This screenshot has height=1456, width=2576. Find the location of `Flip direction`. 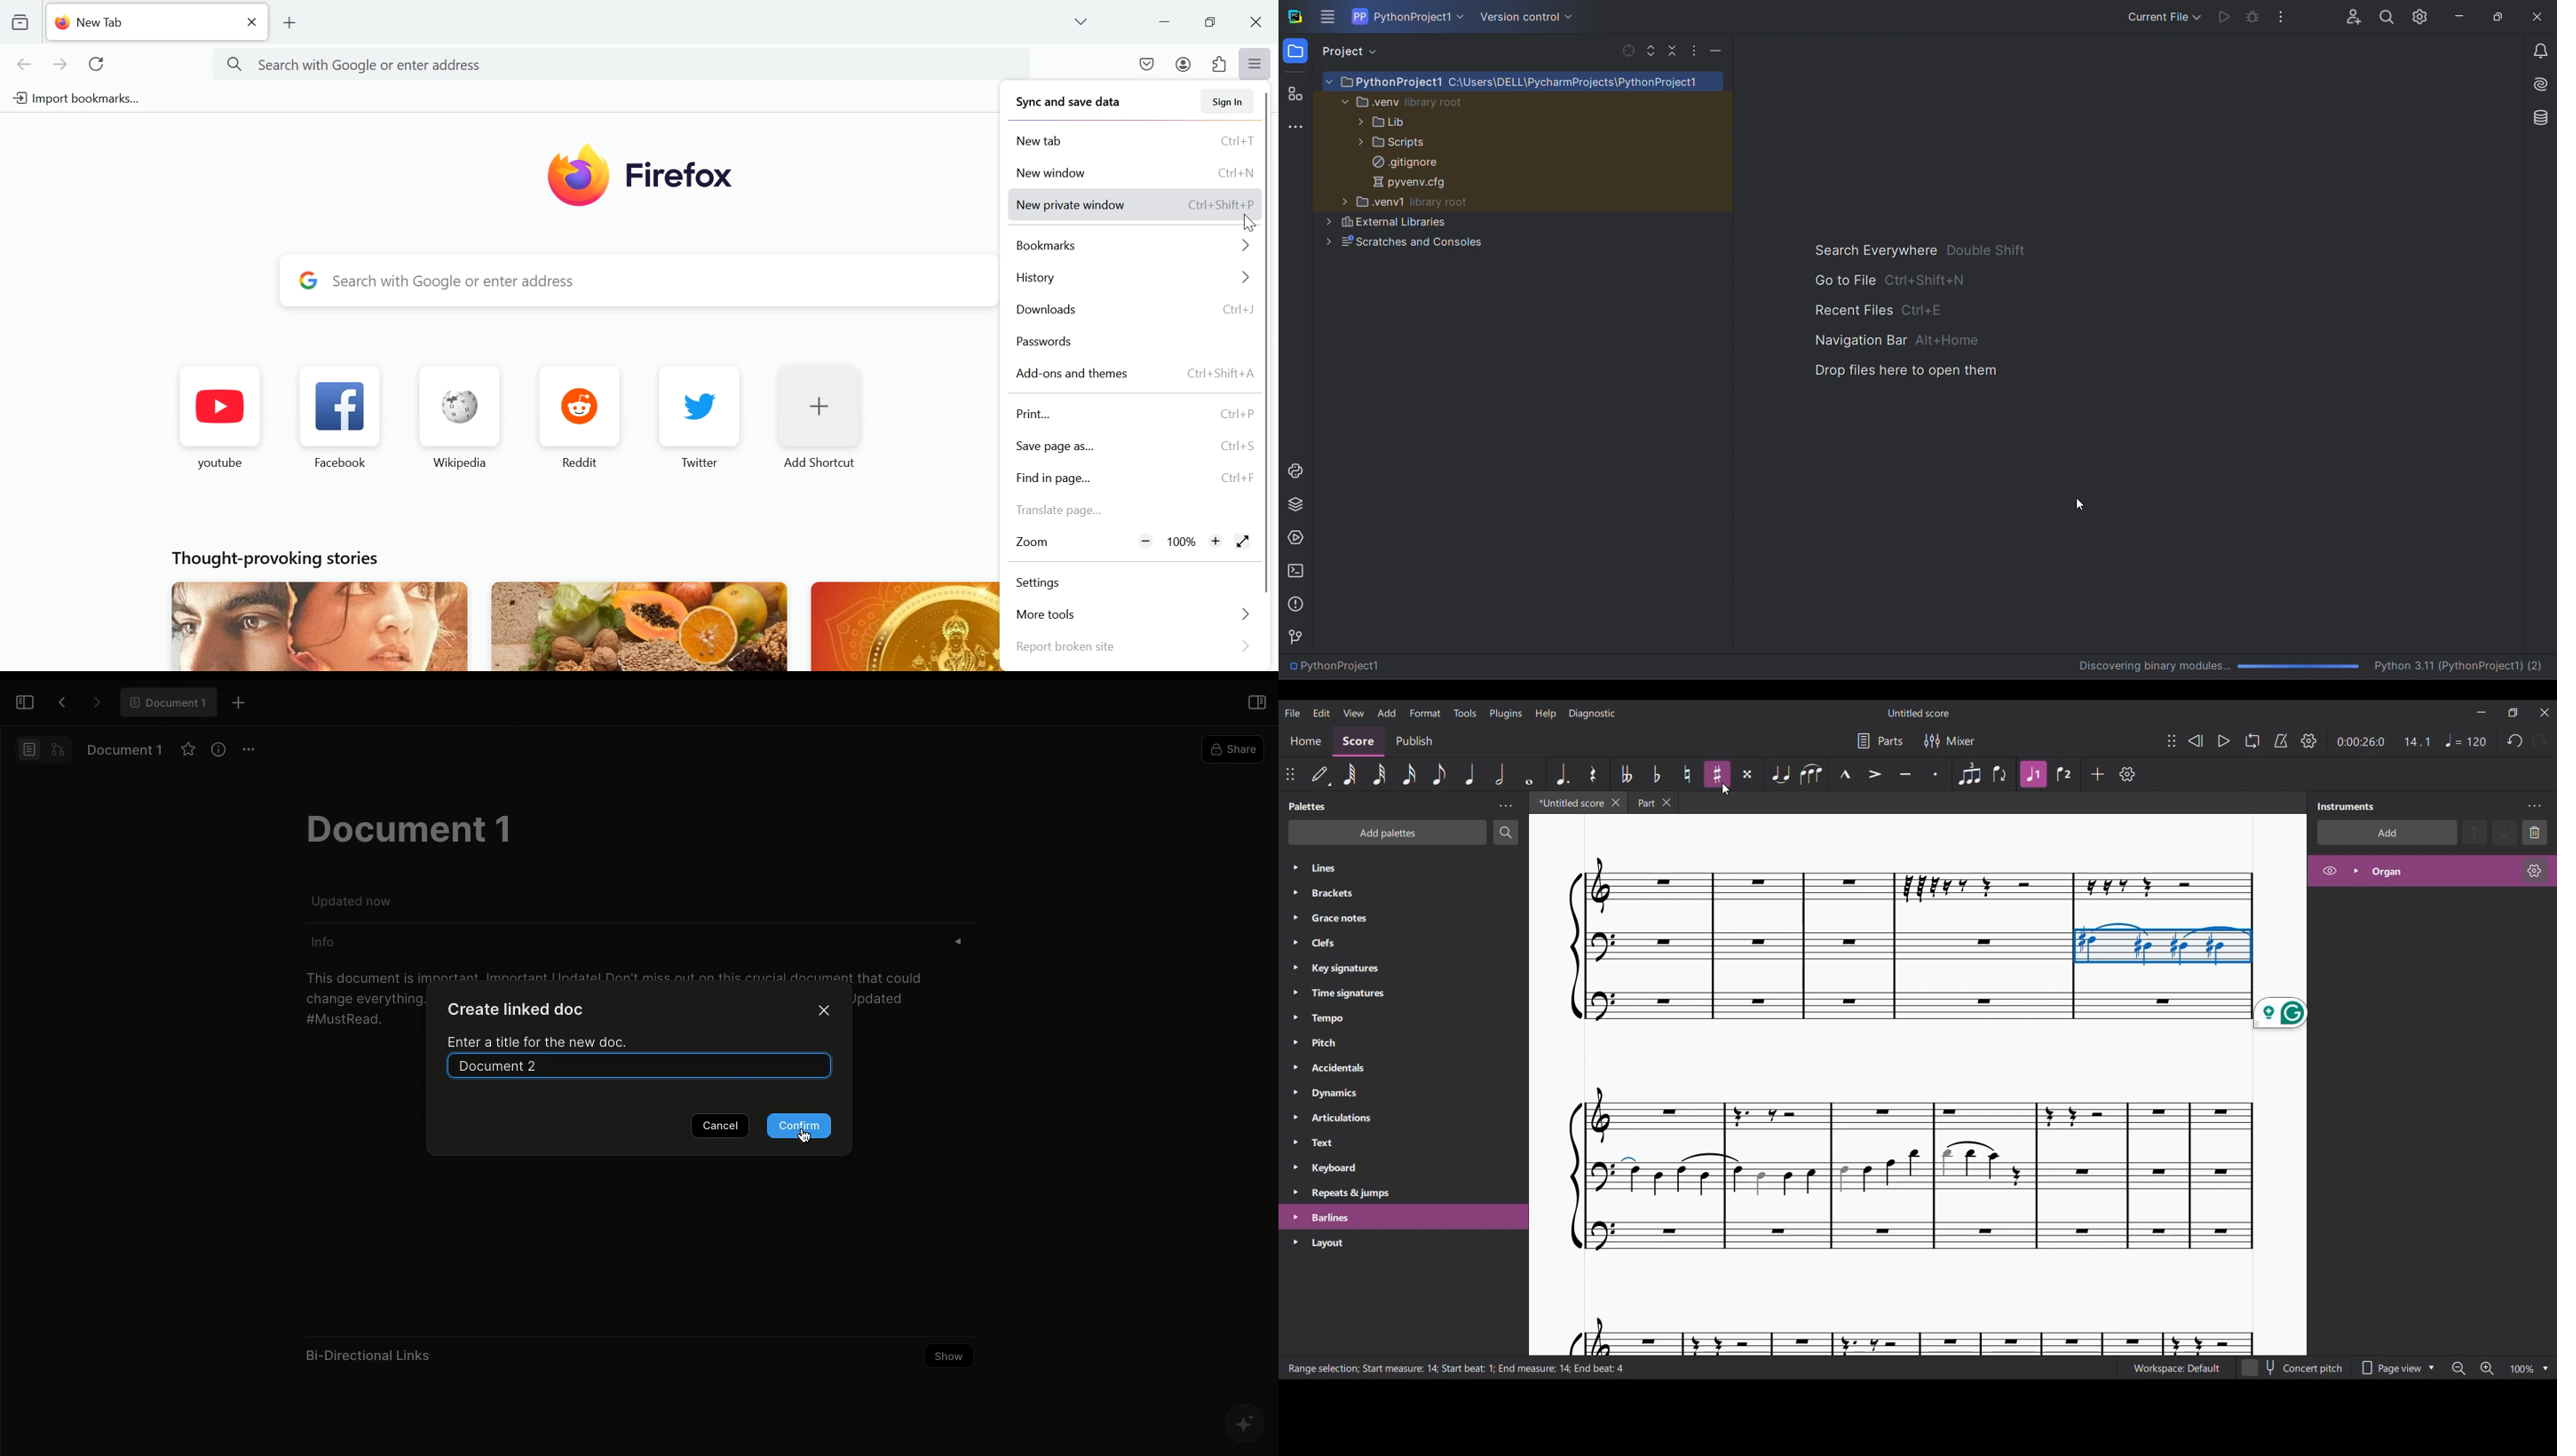

Flip direction is located at coordinates (2000, 774).